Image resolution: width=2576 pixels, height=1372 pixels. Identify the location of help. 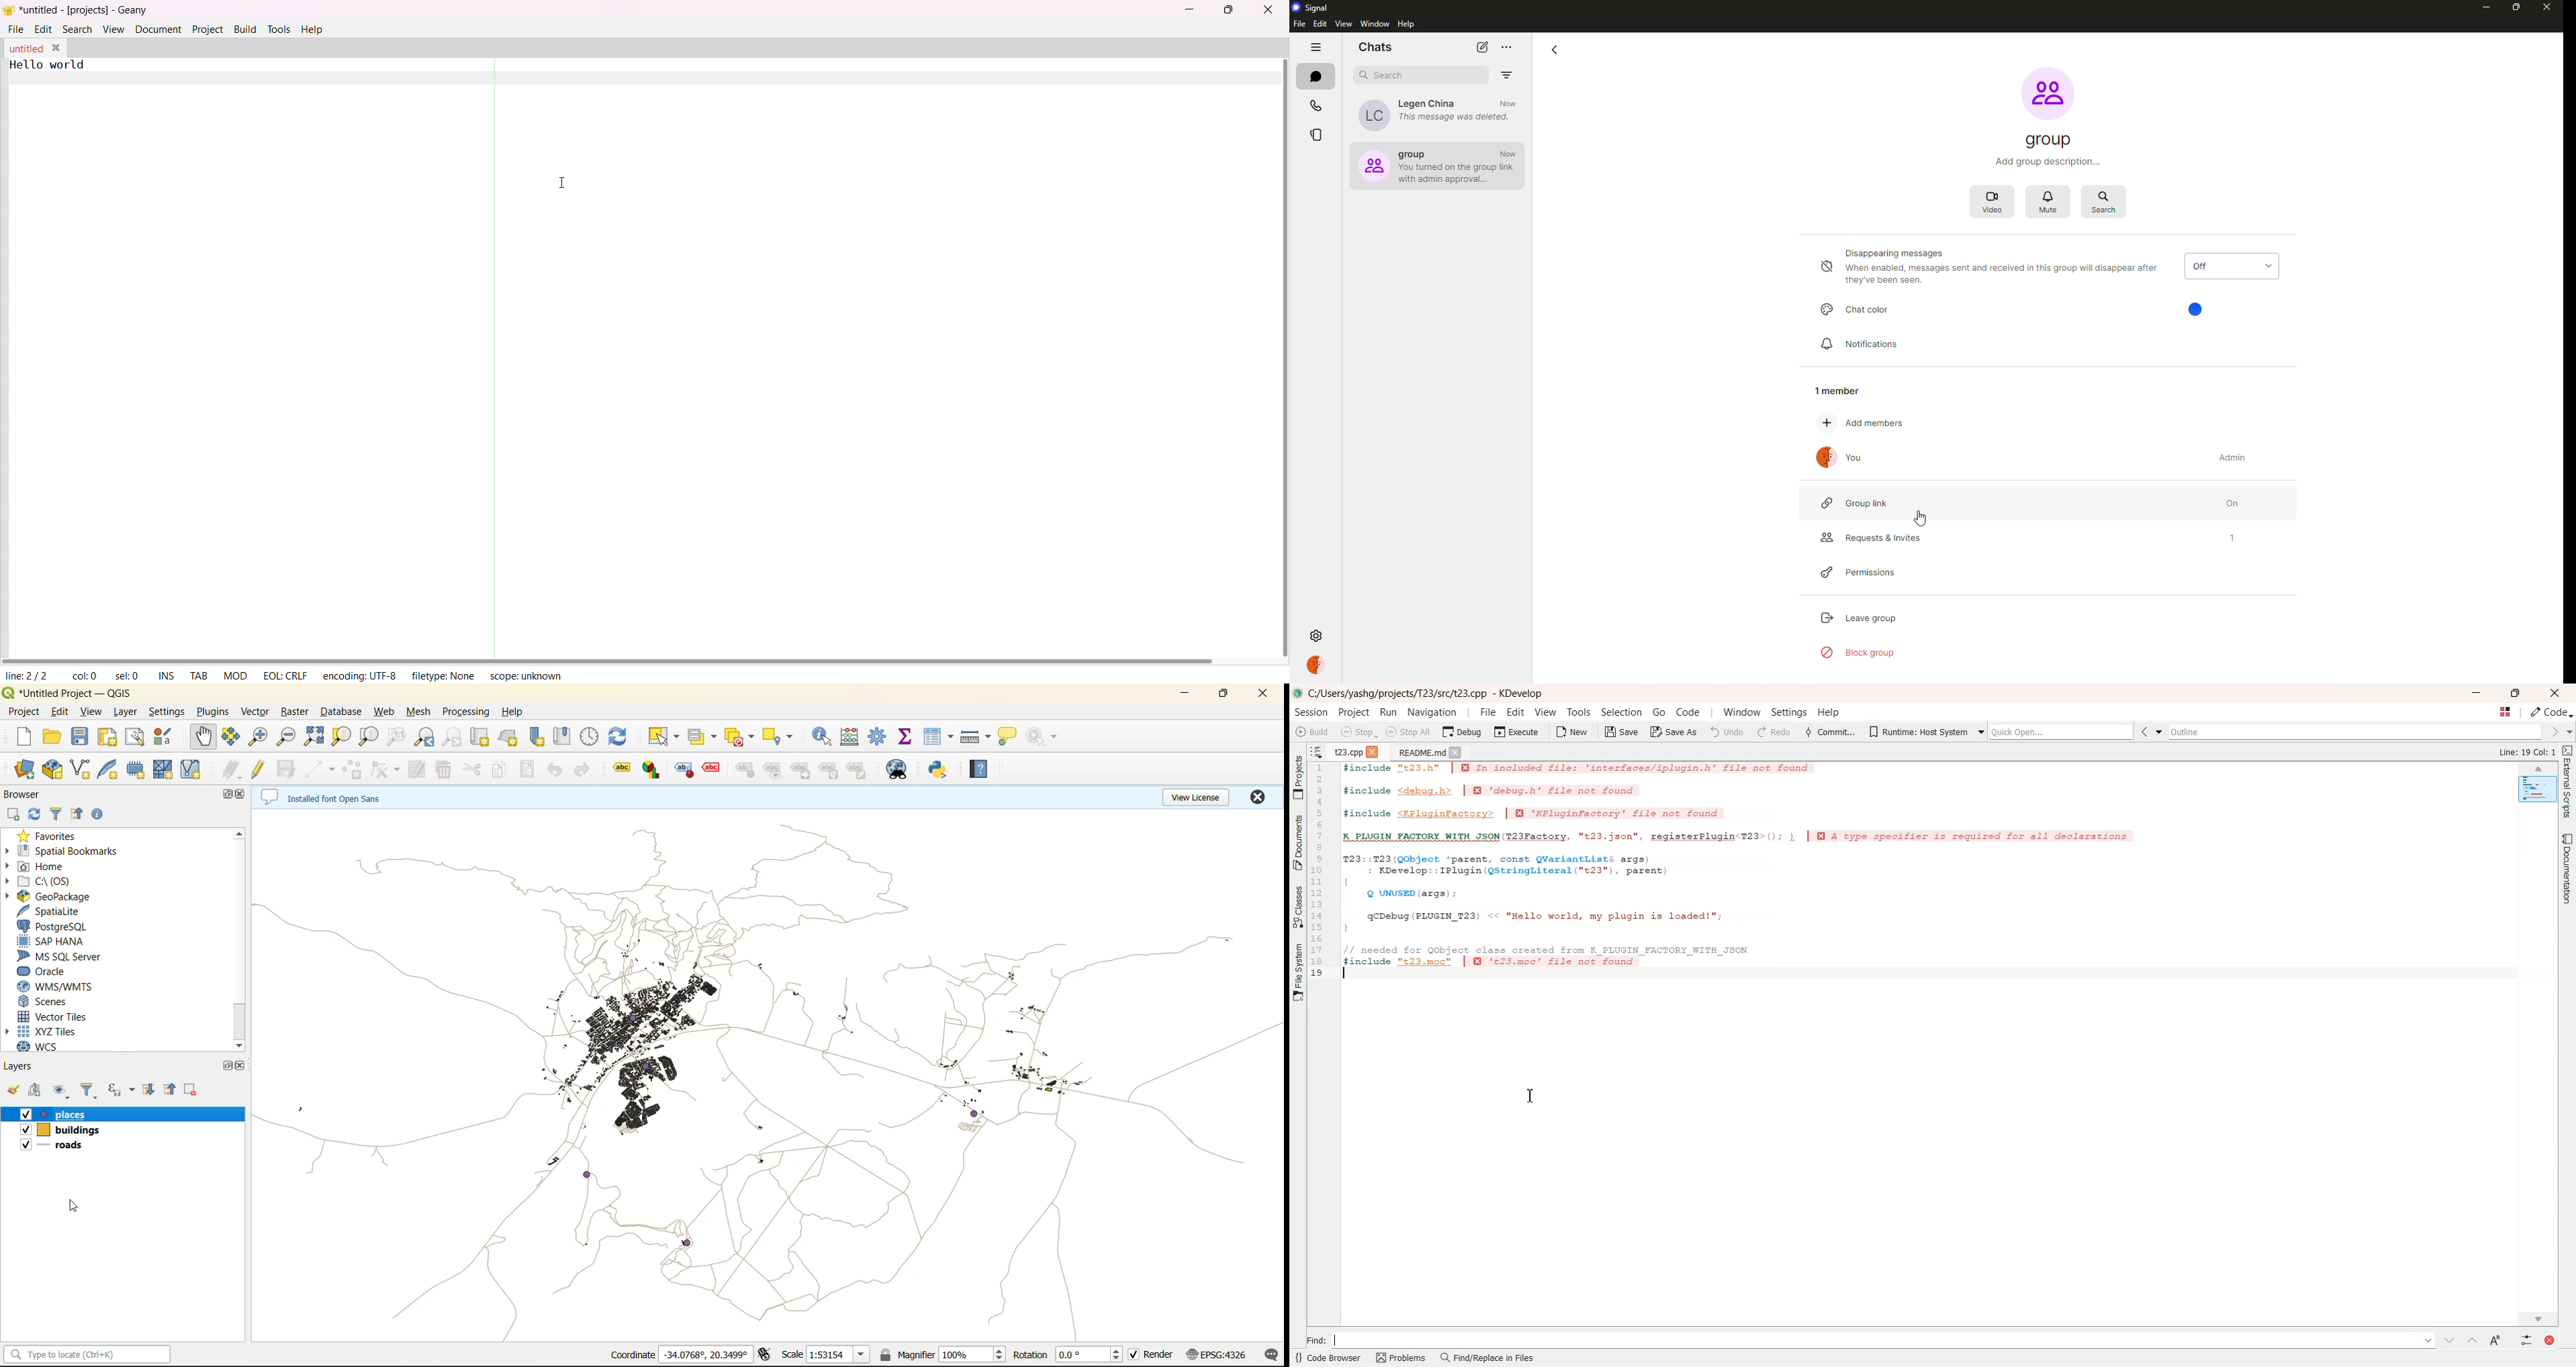
(514, 712).